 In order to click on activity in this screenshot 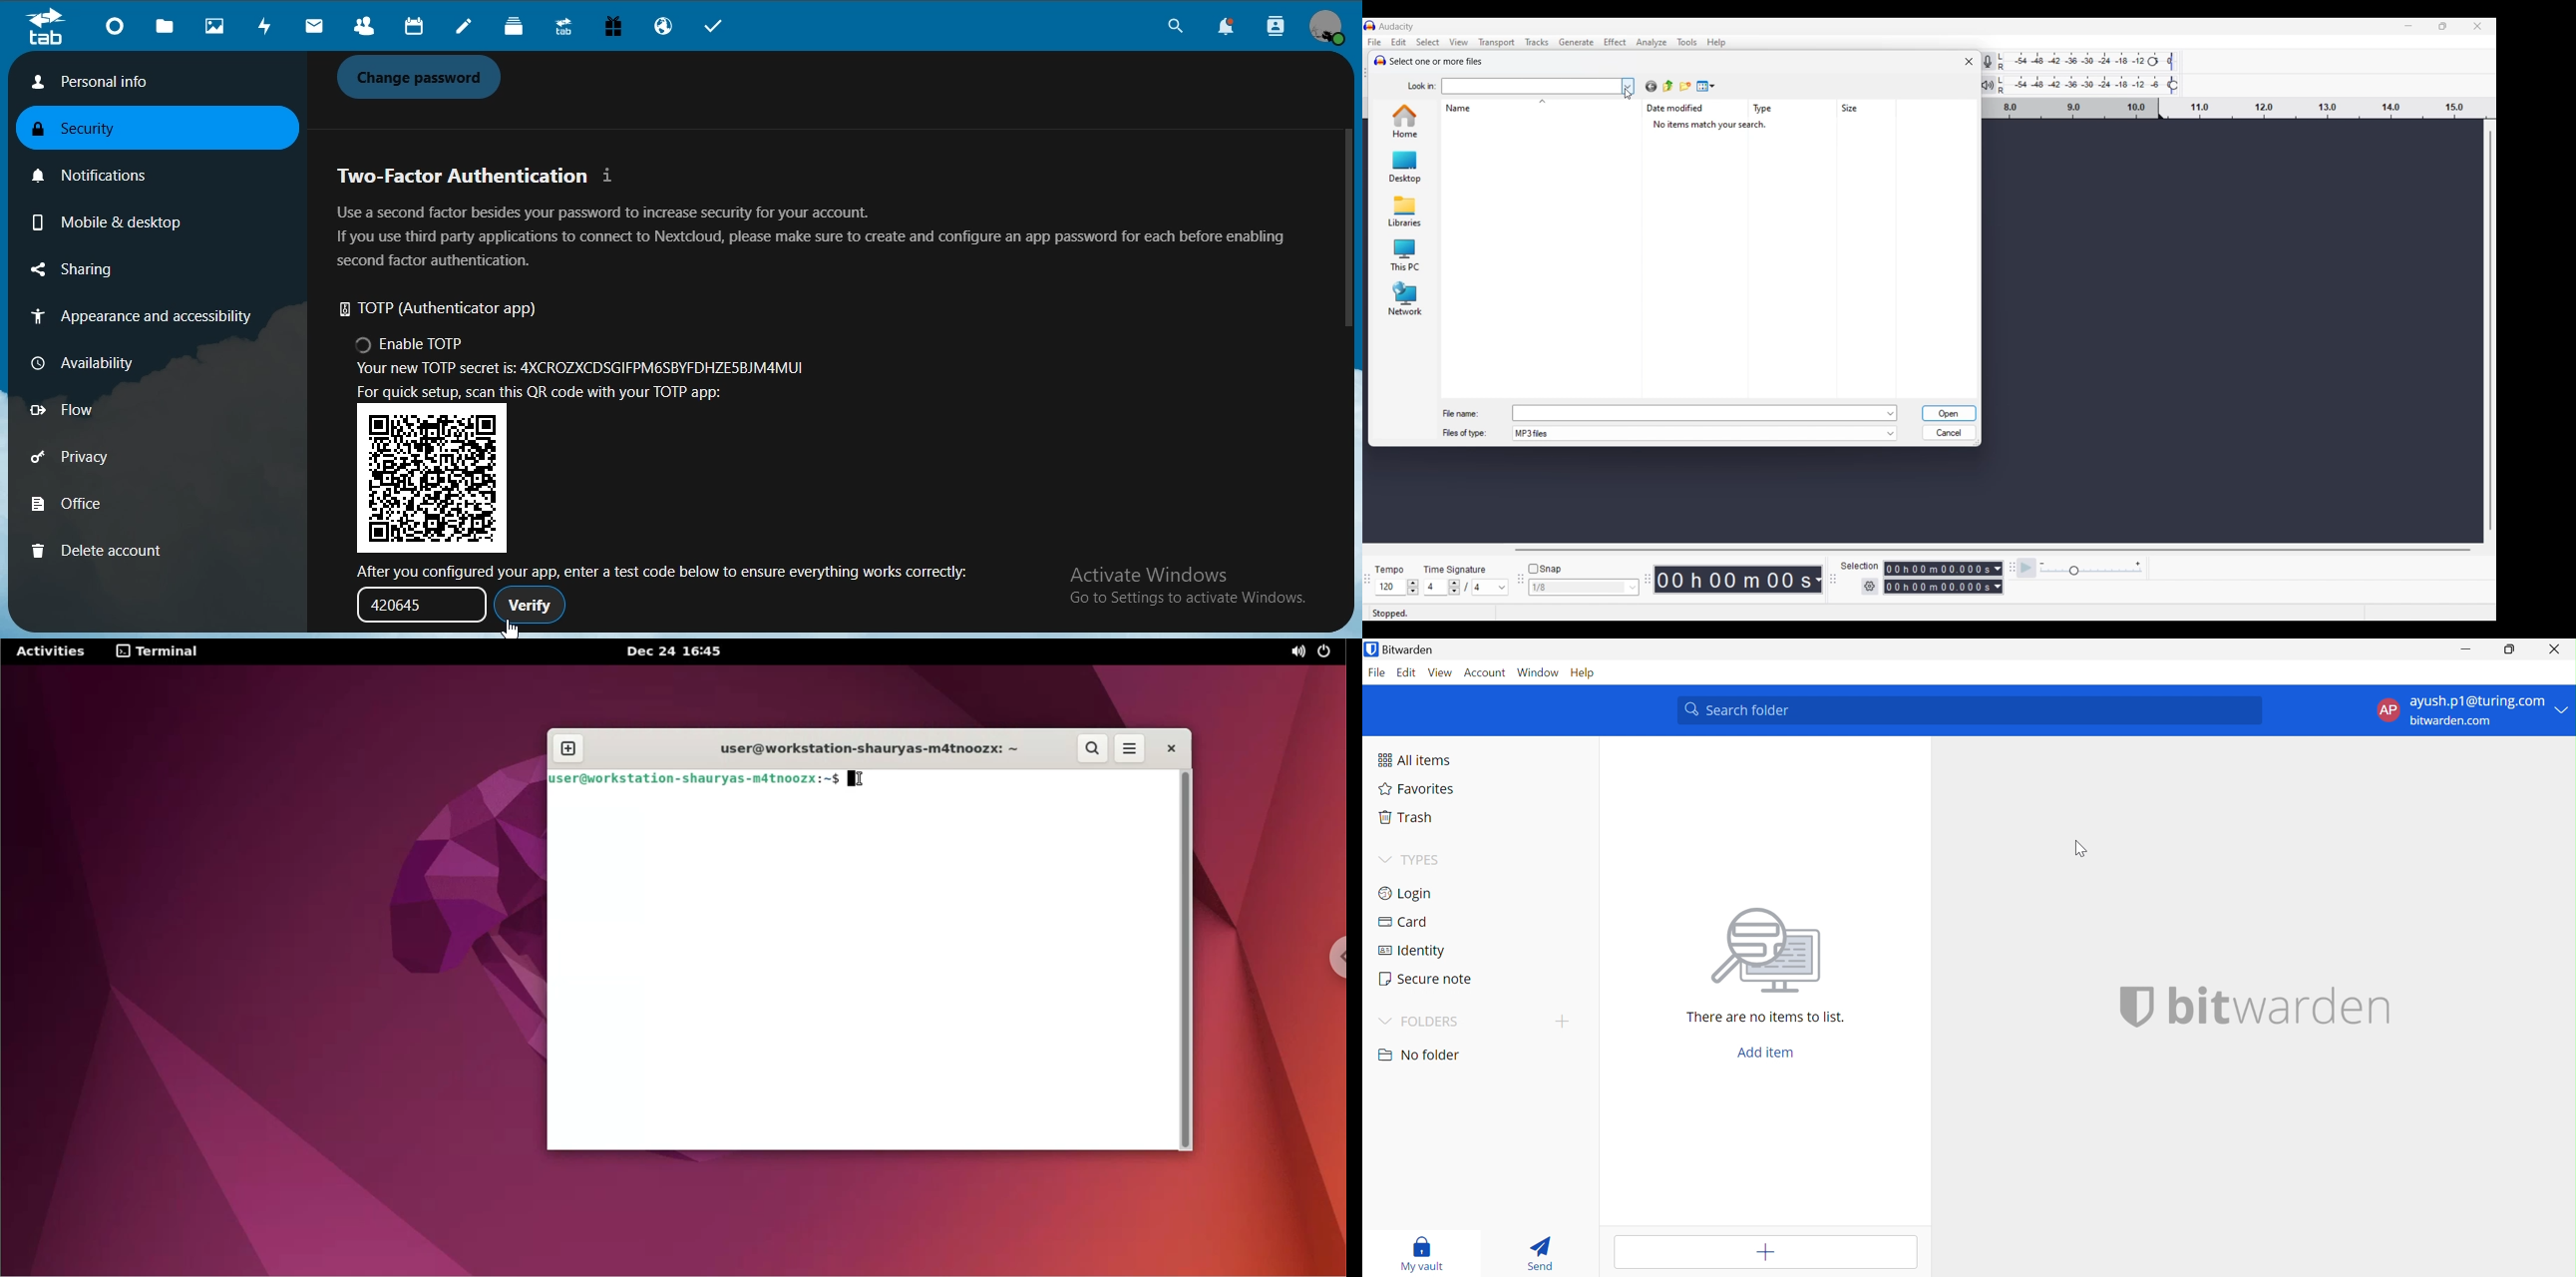, I will do `click(268, 26)`.